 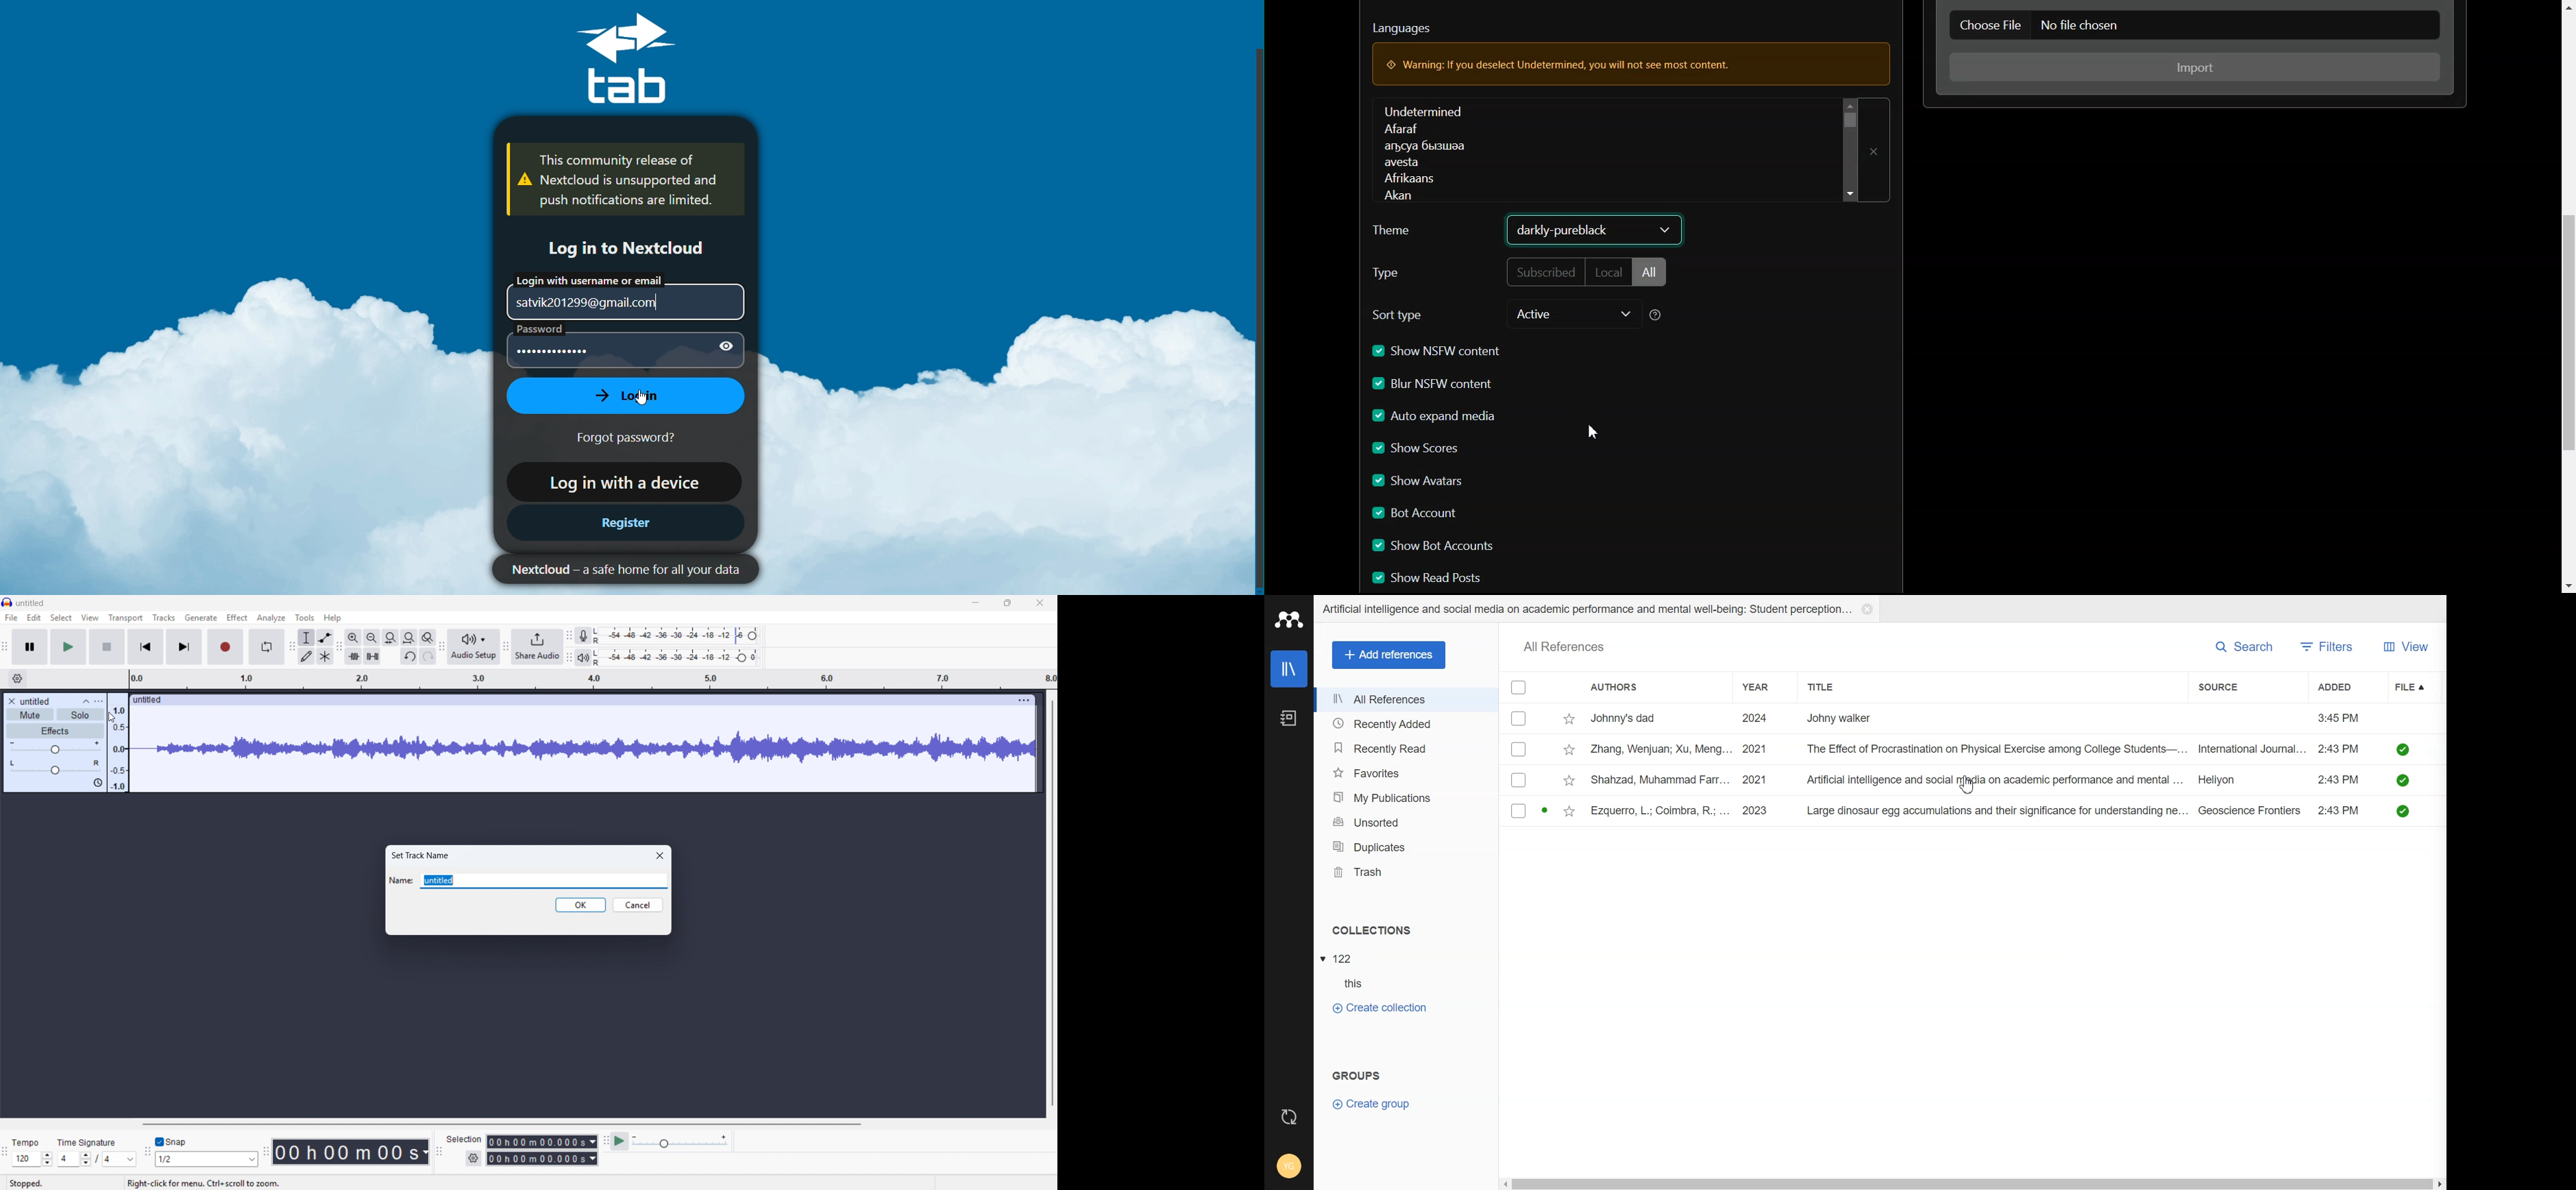 I want to click on Effect , so click(x=237, y=618).